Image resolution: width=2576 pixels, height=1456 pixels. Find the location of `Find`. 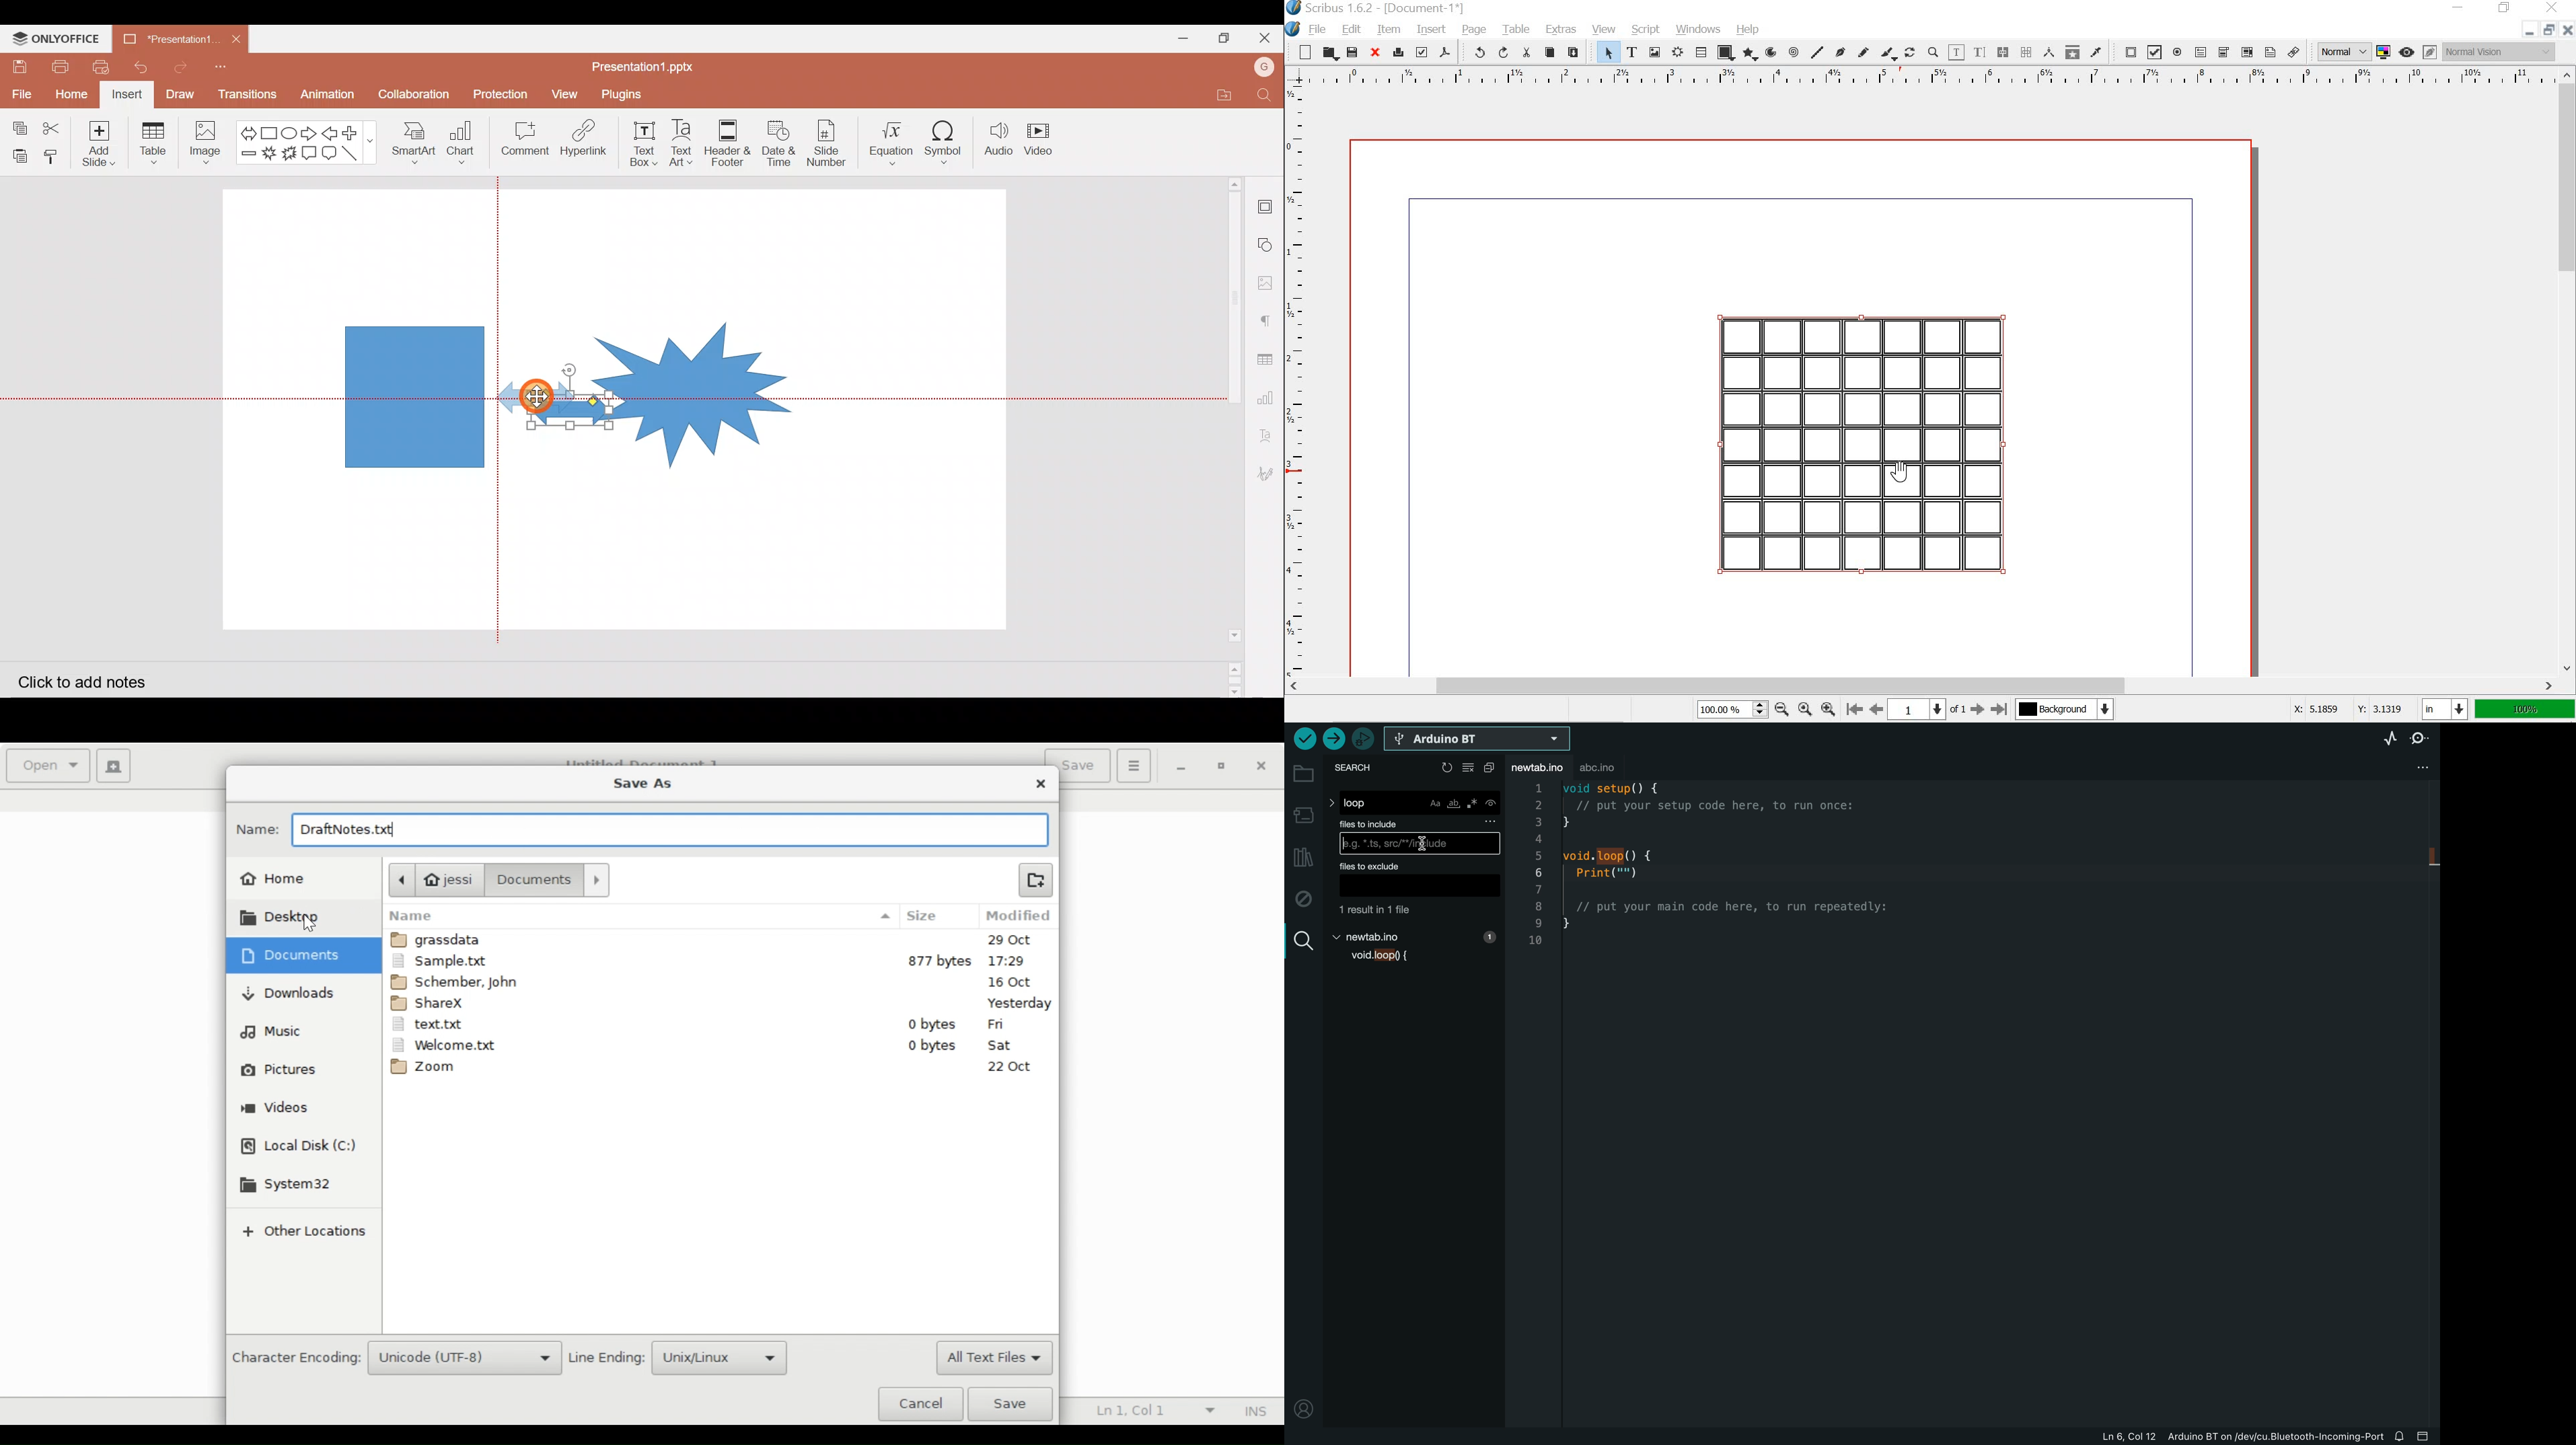

Find is located at coordinates (1264, 96).